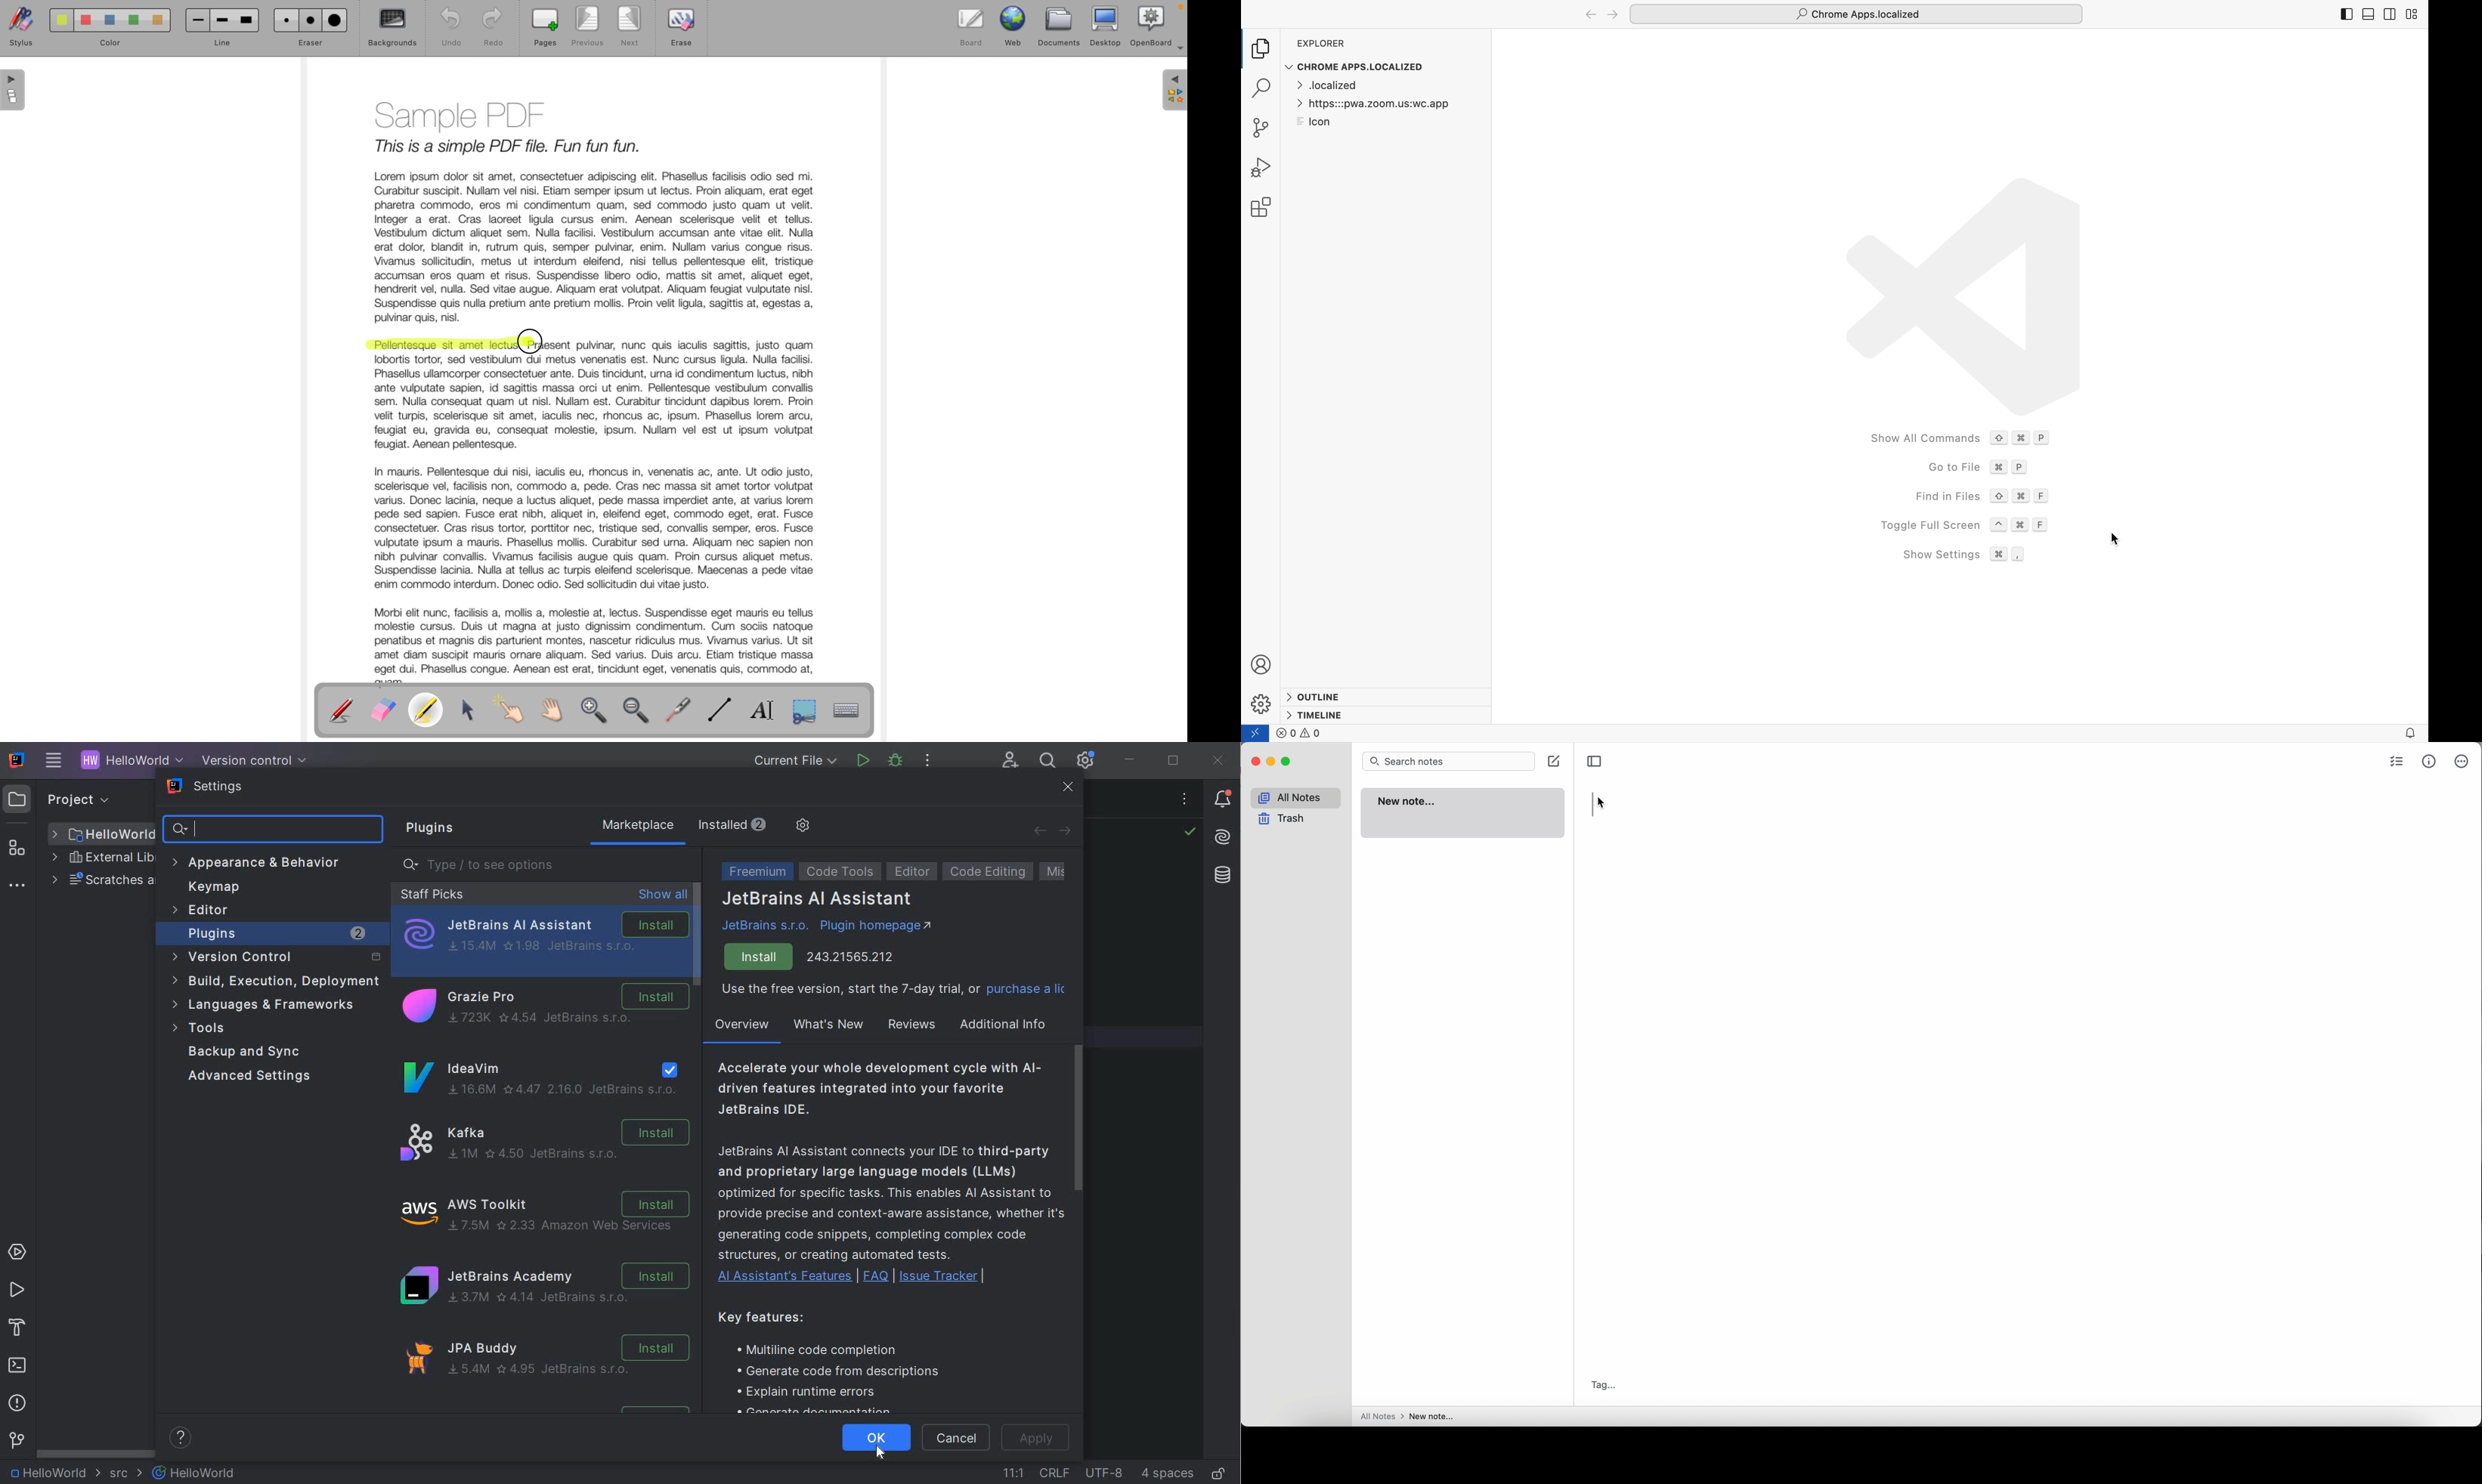  Describe the element at coordinates (2411, 15) in the screenshot. I see `customise layout` at that location.